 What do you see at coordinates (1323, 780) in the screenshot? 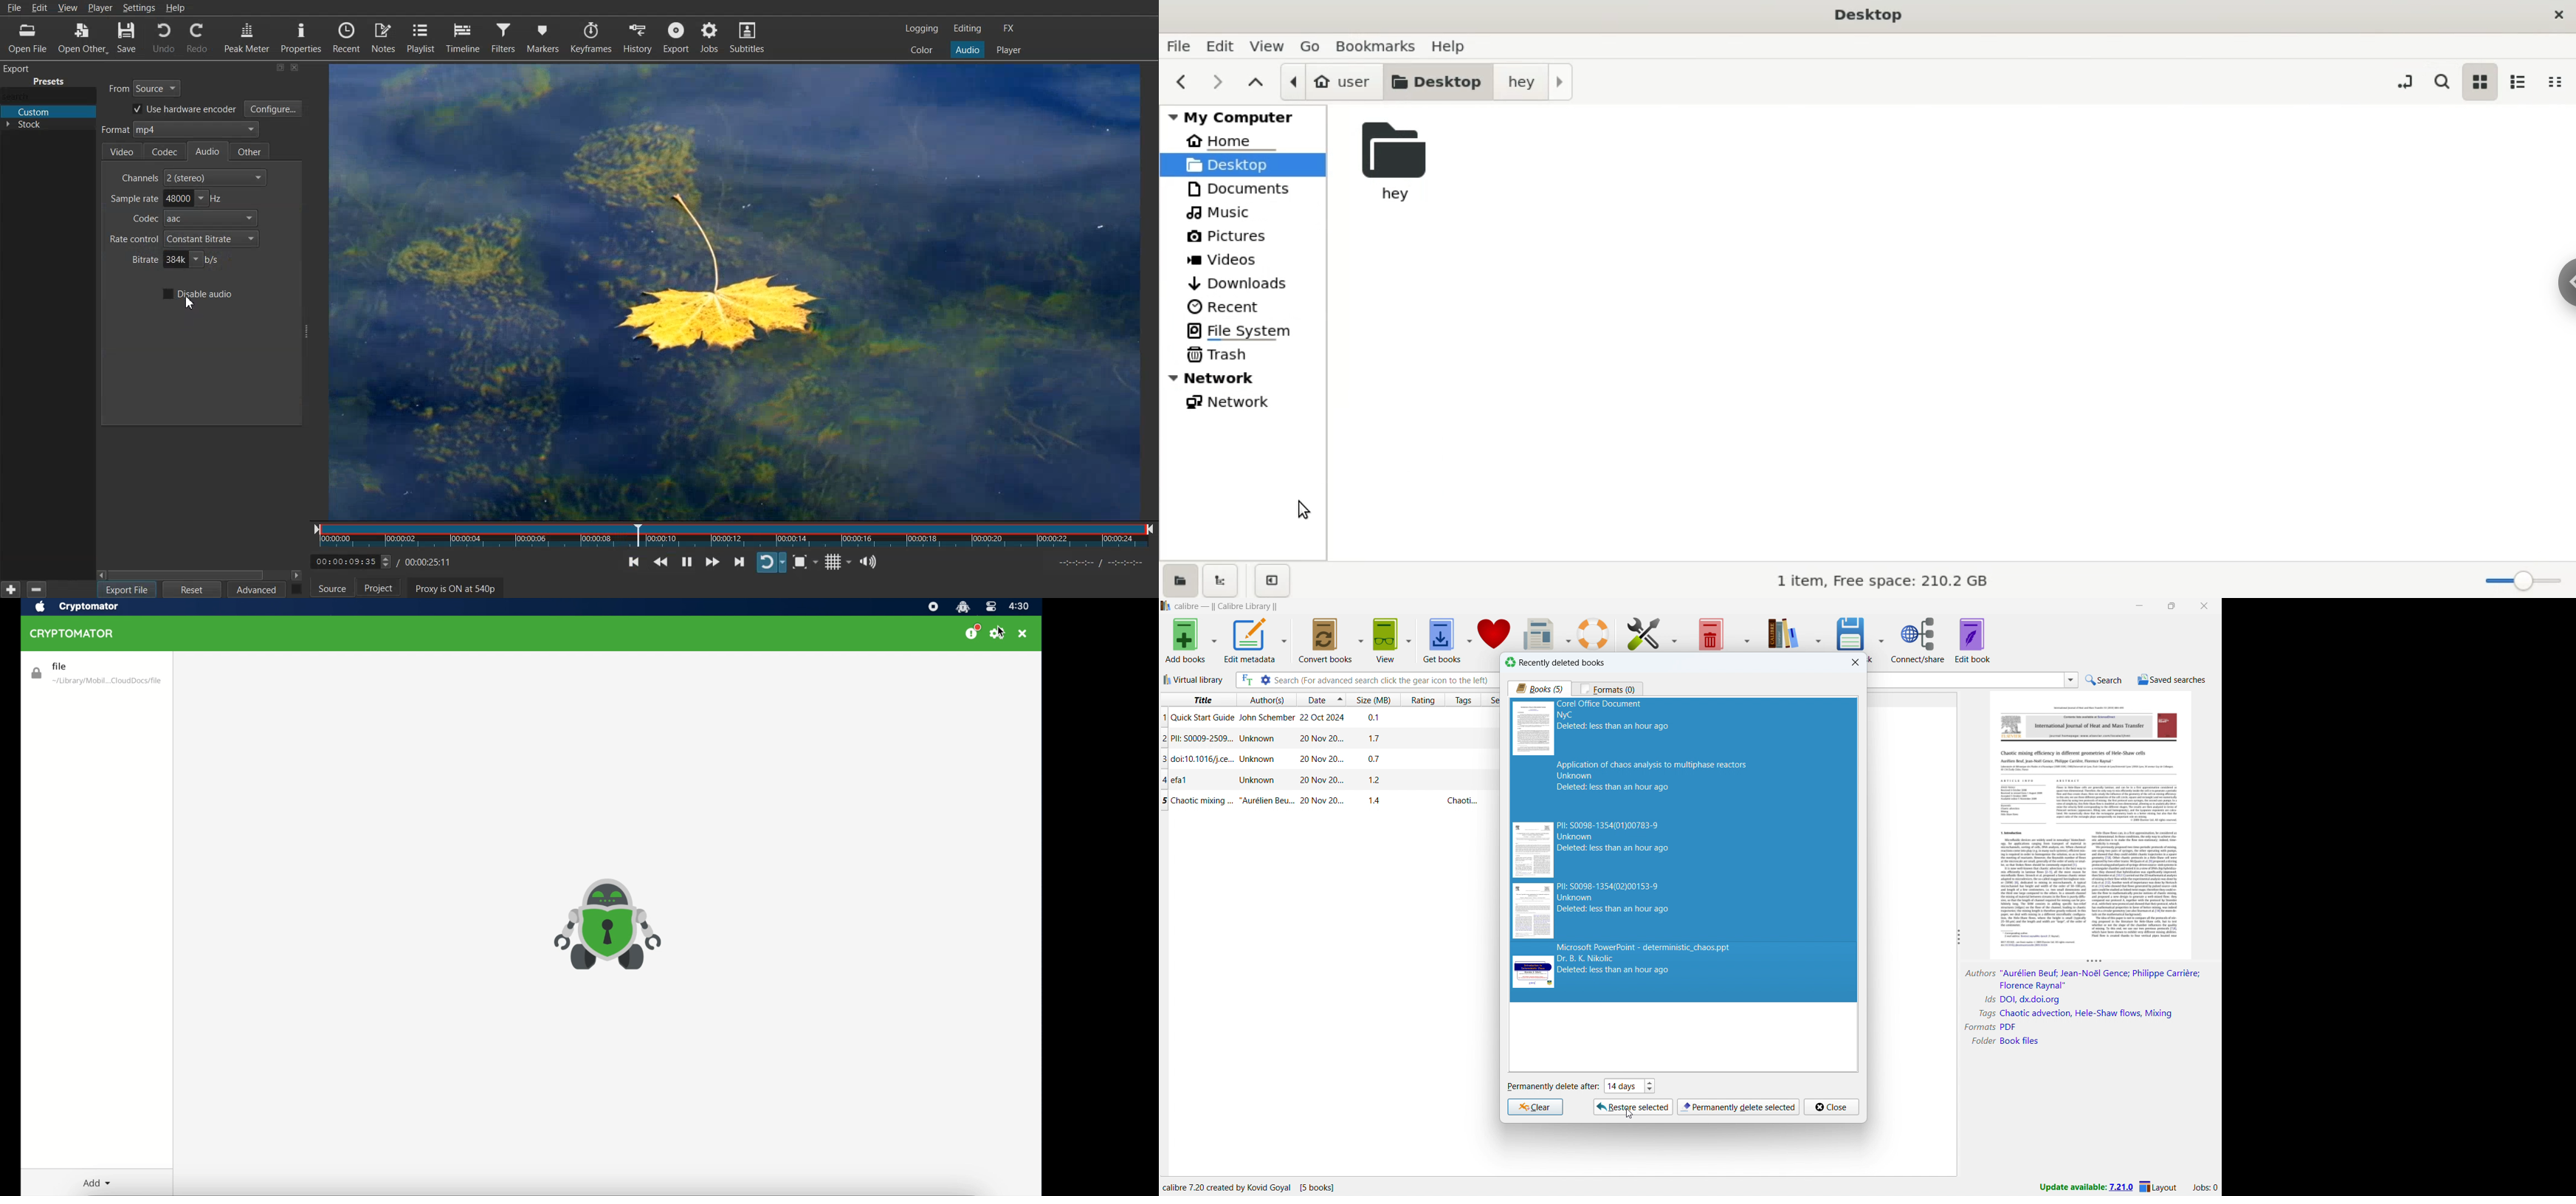
I see `single book entry` at bounding box center [1323, 780].